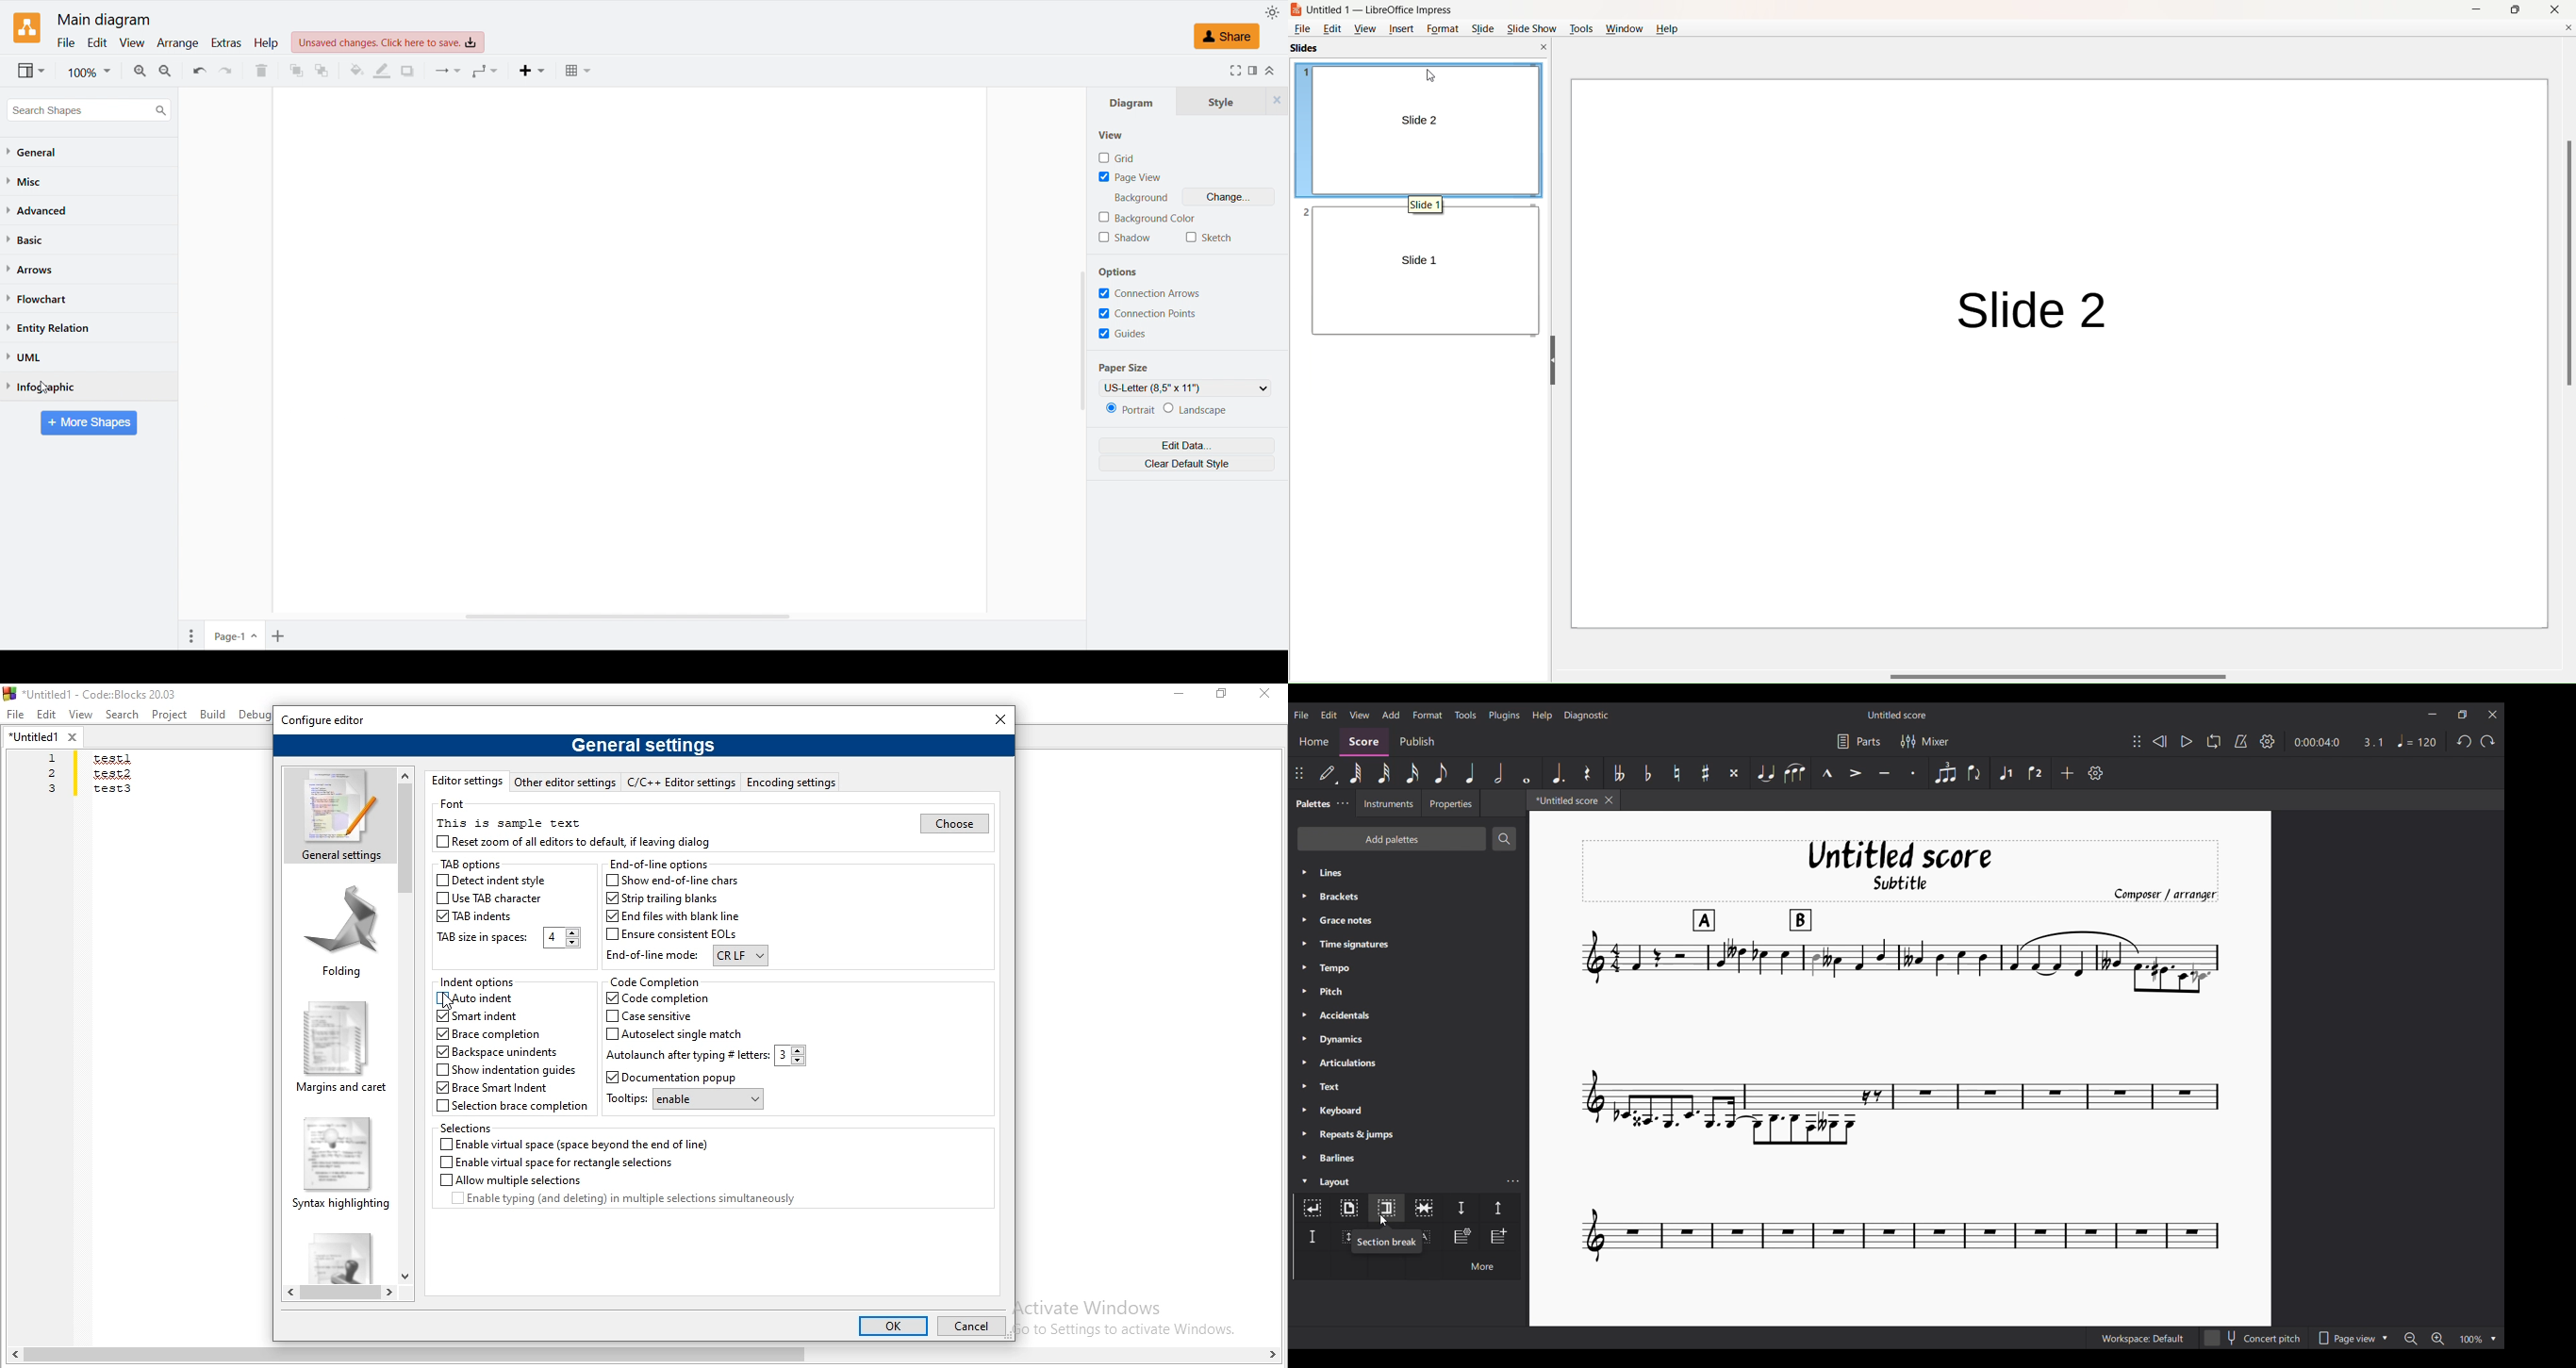  I want to click on horizontal scroll bar, so click(2063, 675).